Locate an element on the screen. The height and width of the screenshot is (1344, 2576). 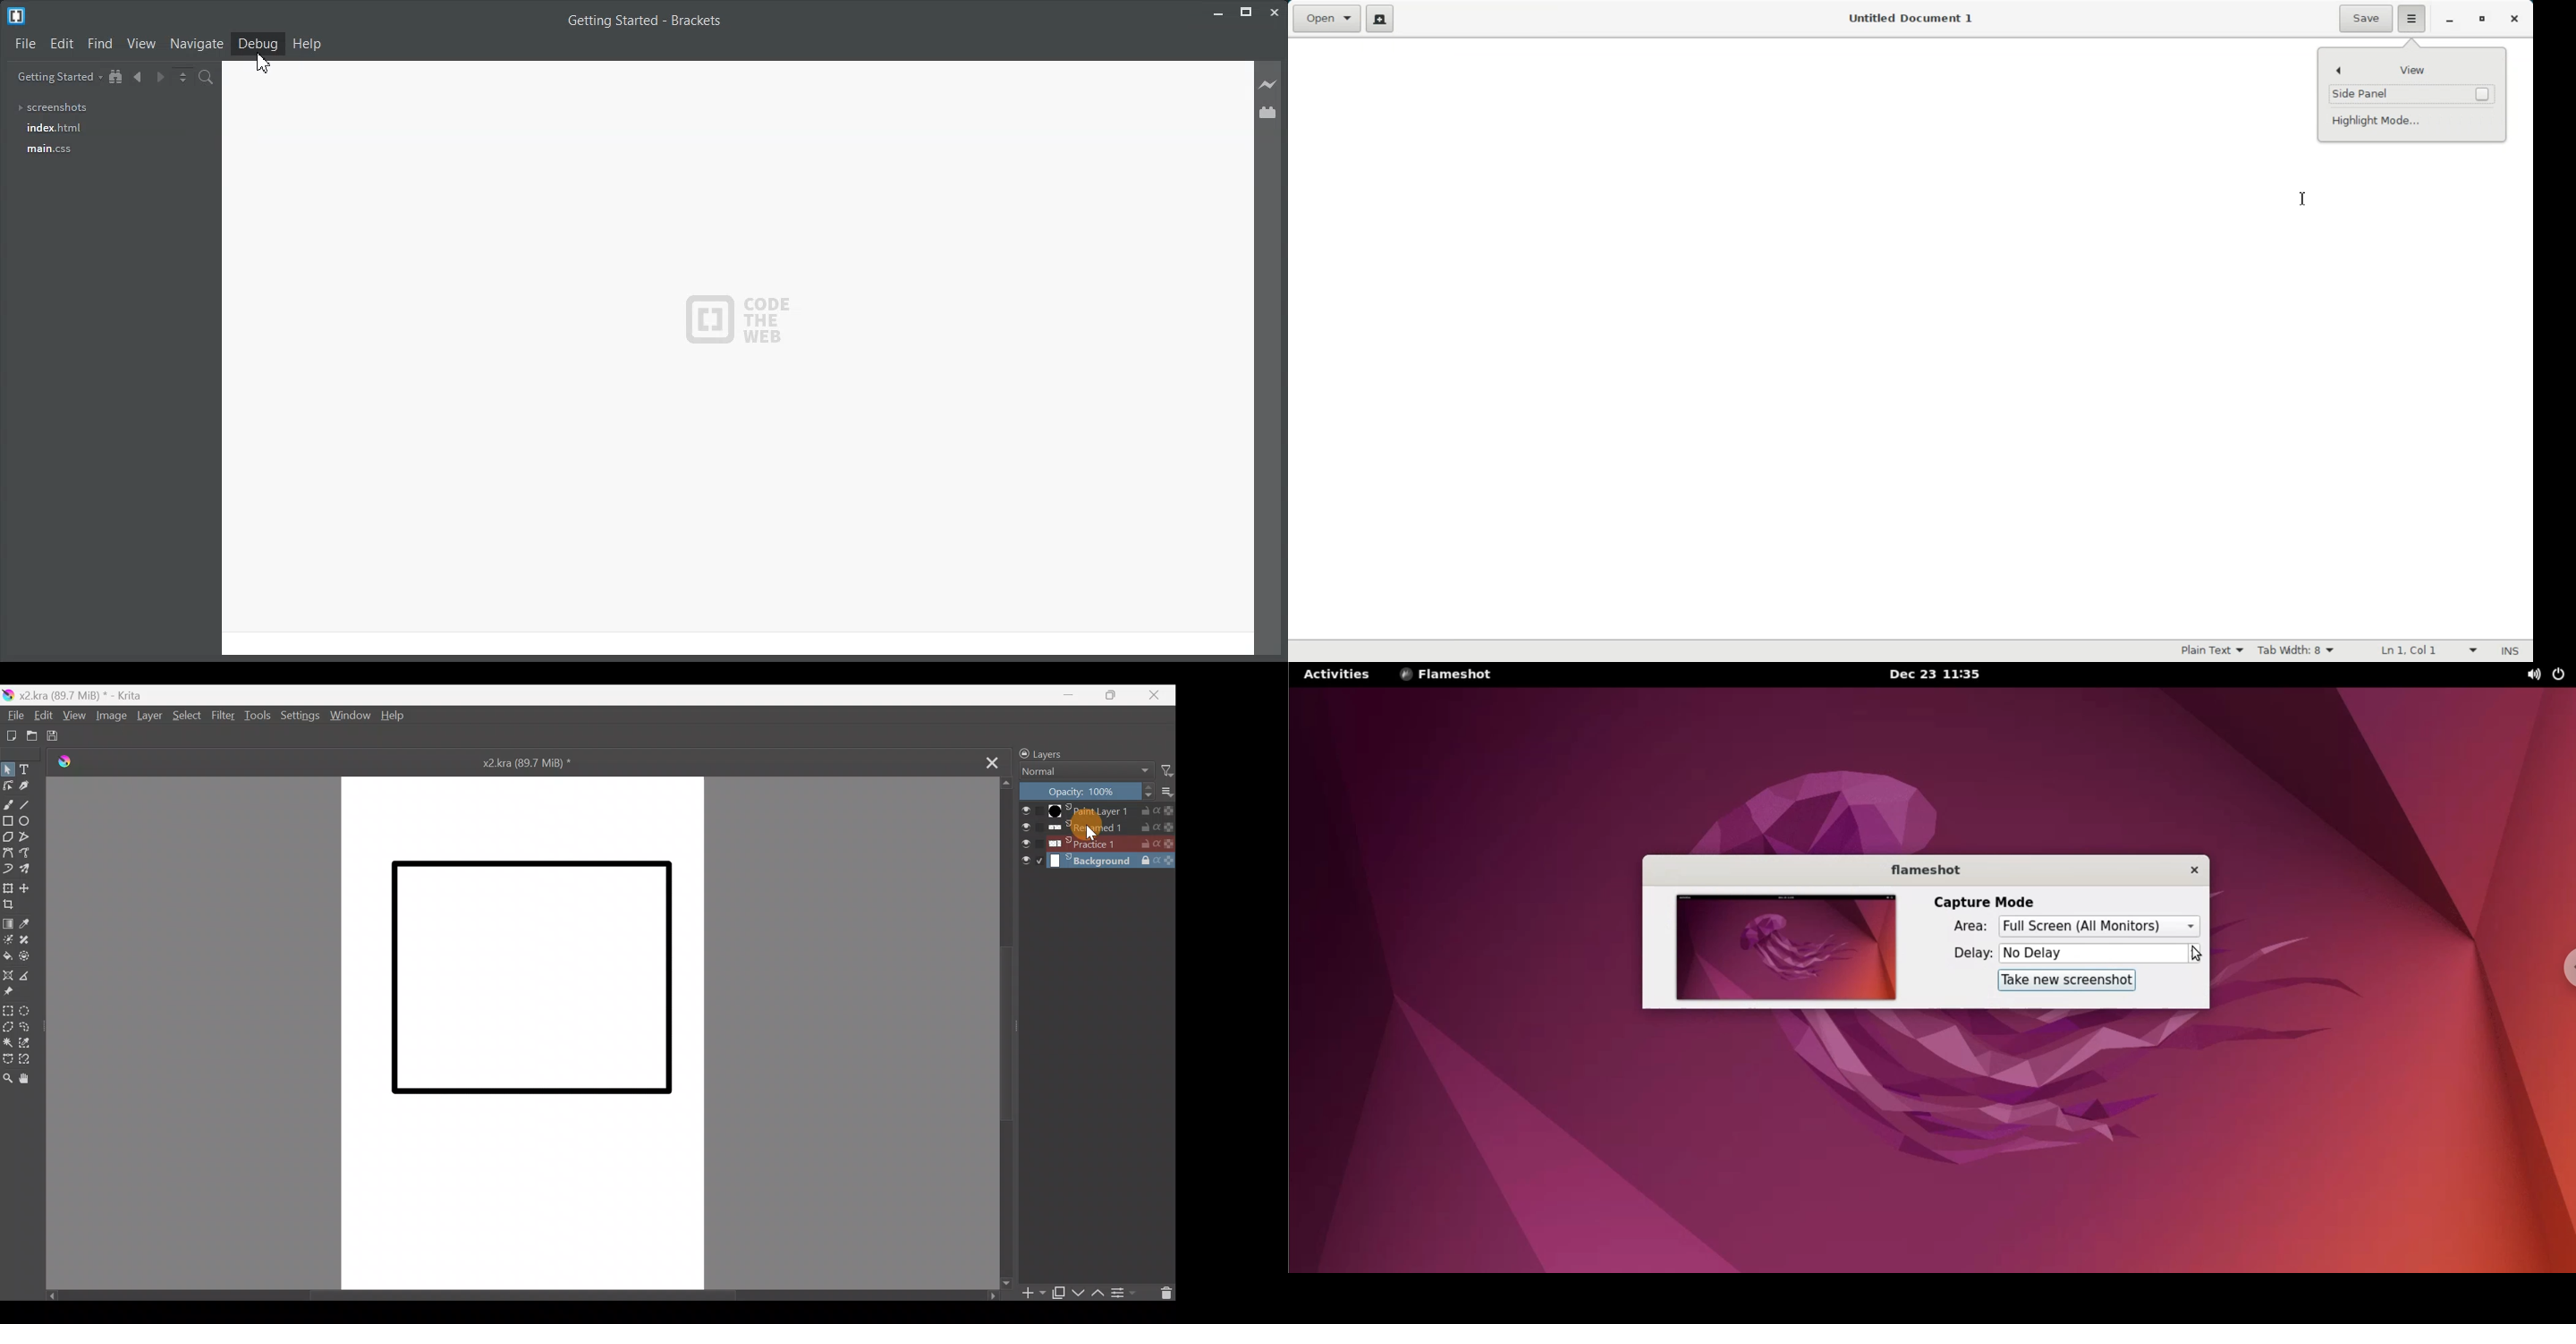
Edit is located at coordinates (42, 717).